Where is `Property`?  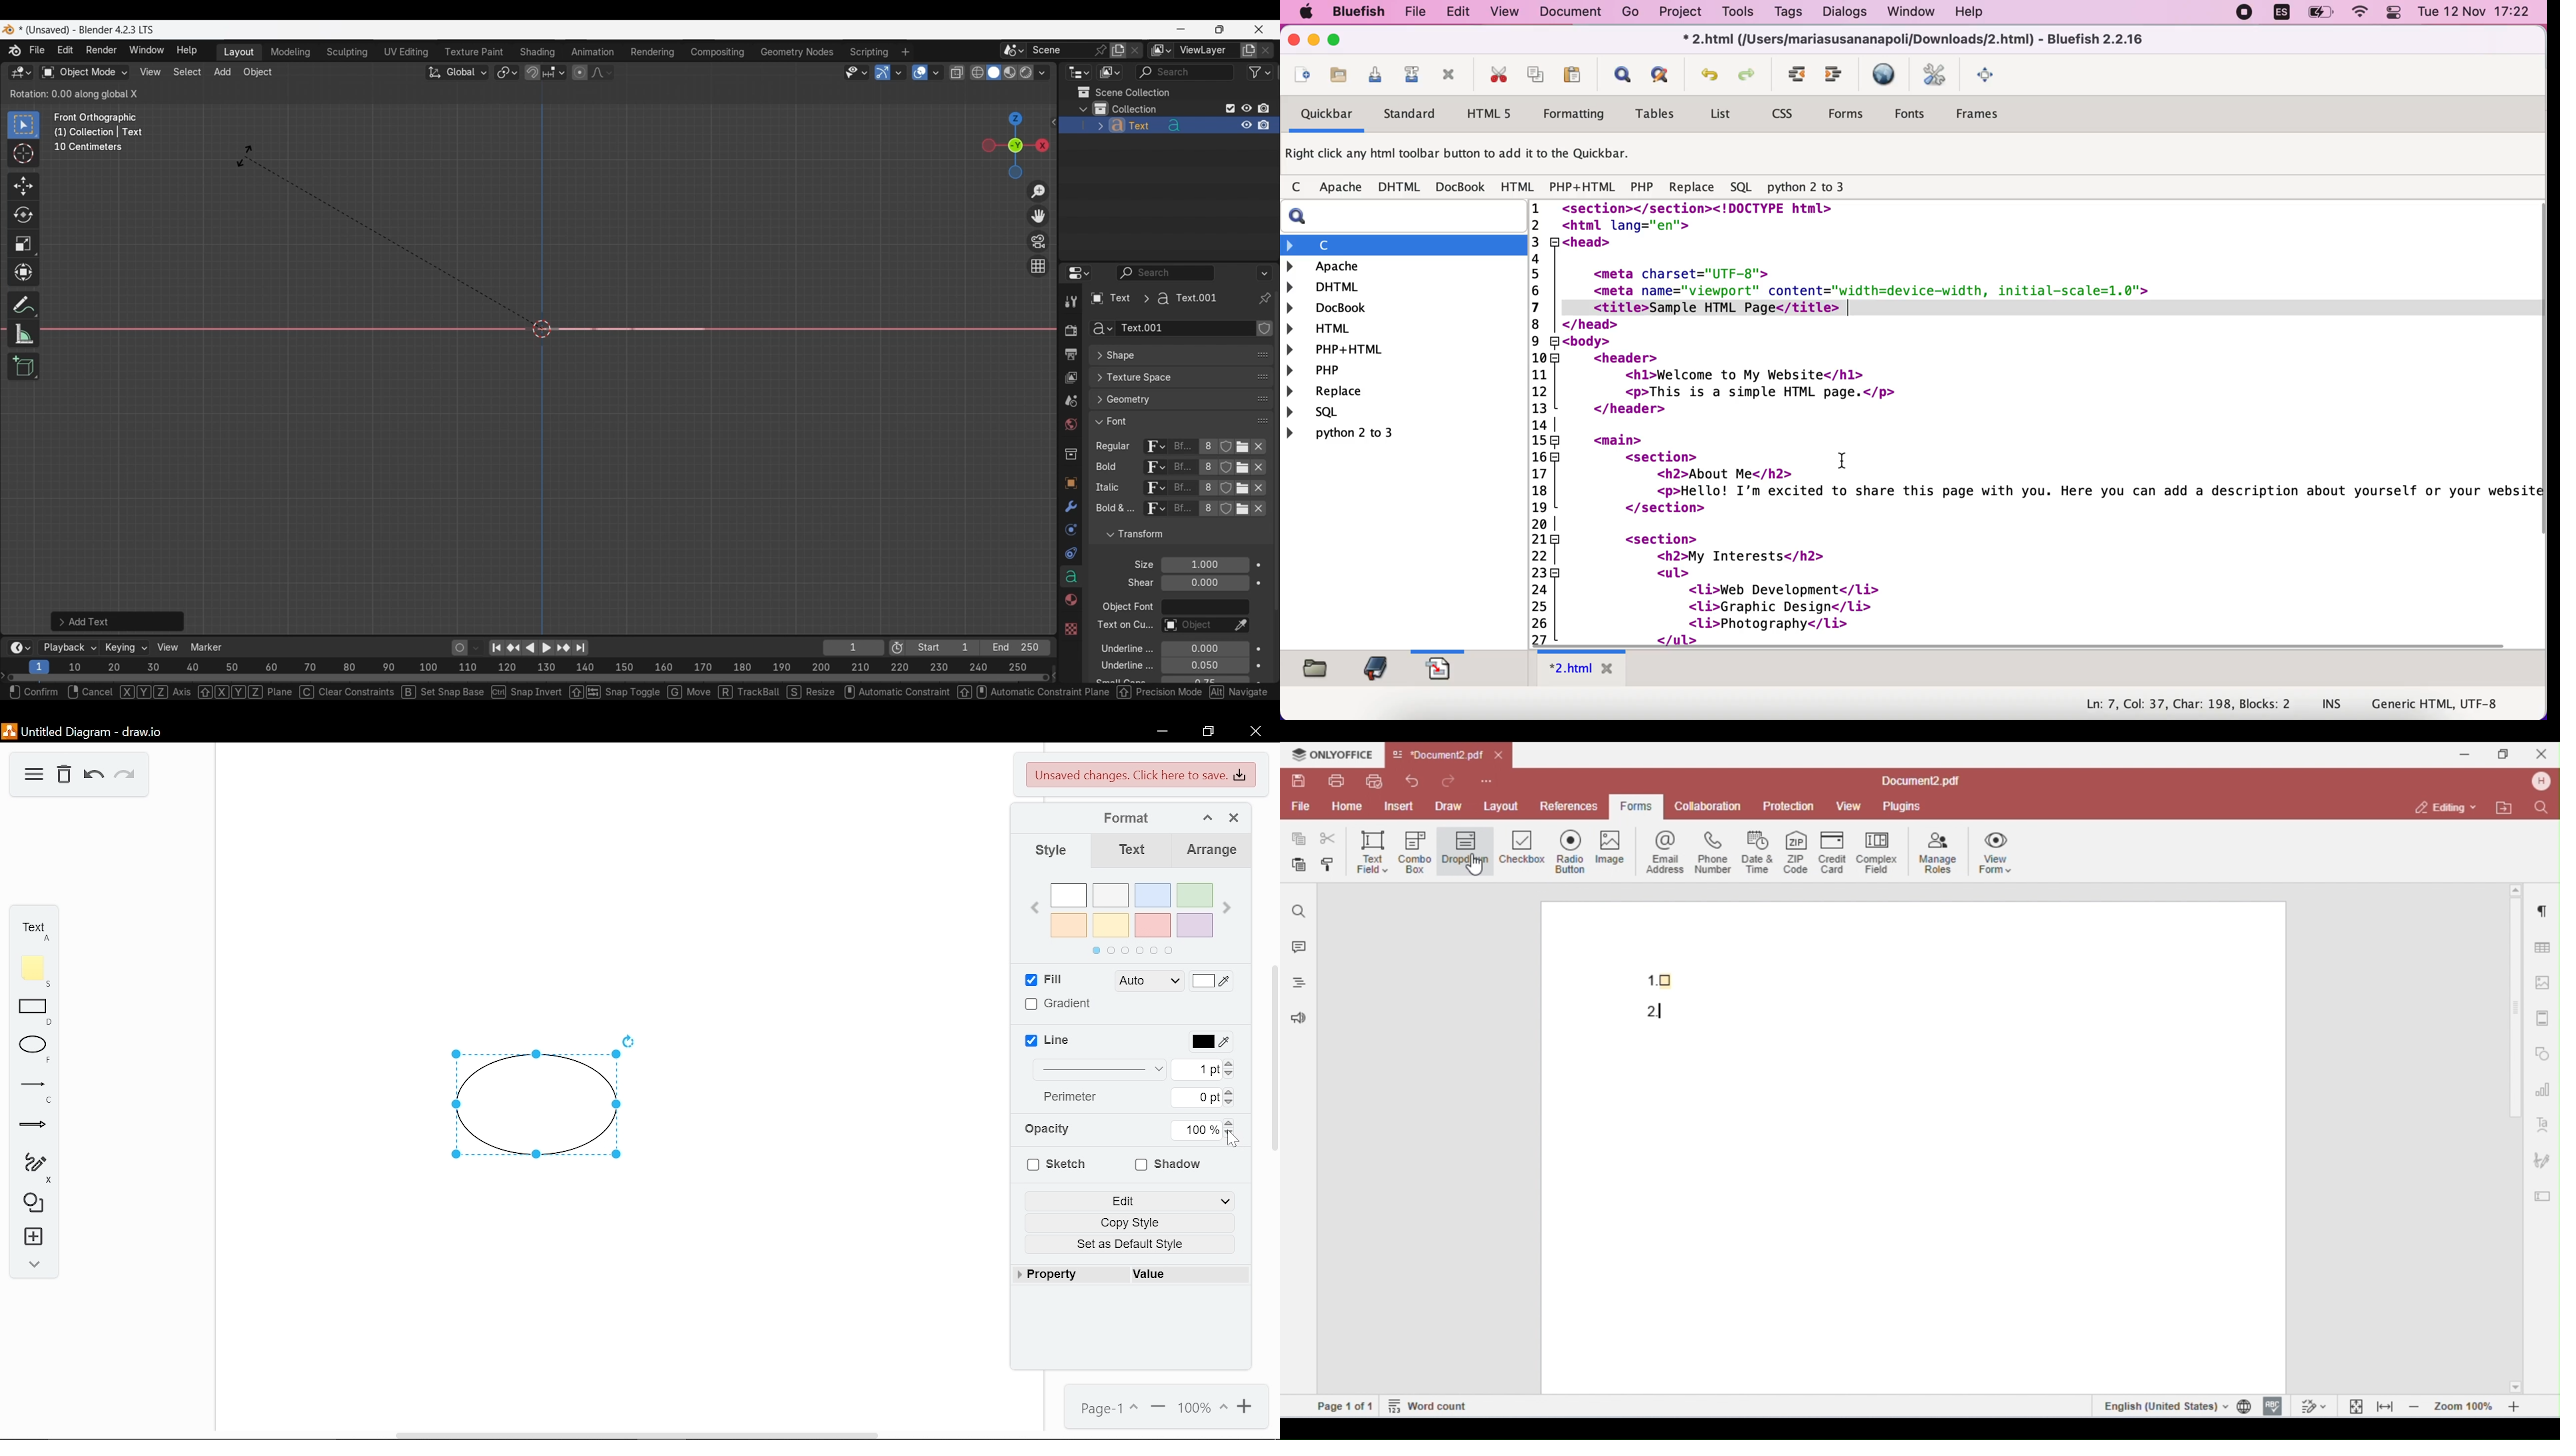 Property is located at coordinates (1070, 1275).